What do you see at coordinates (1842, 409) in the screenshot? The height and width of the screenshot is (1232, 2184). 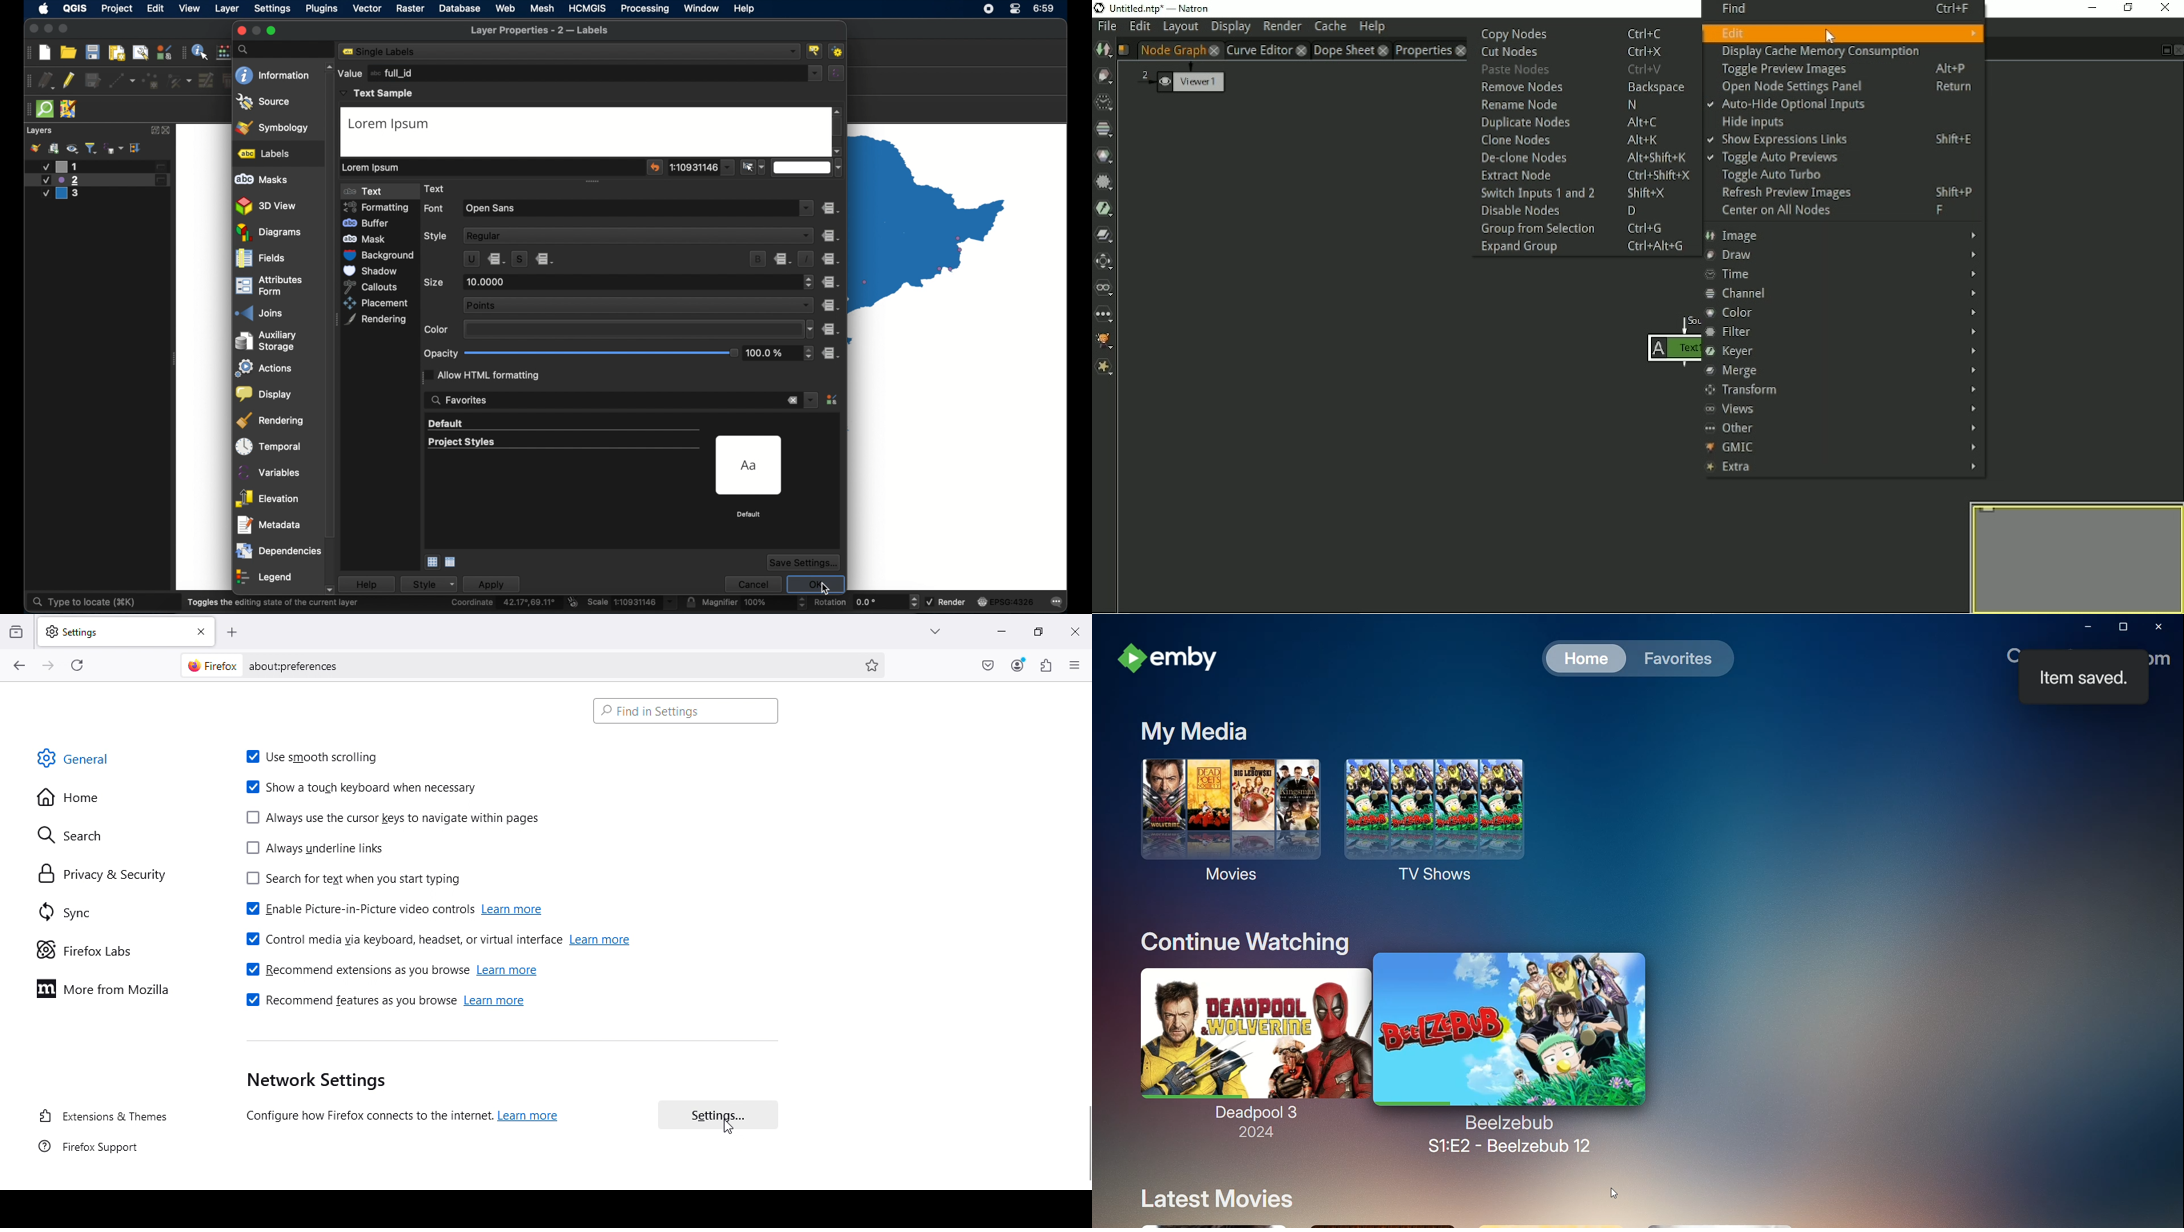 I see `Views` at bounding box center [1842, 409].